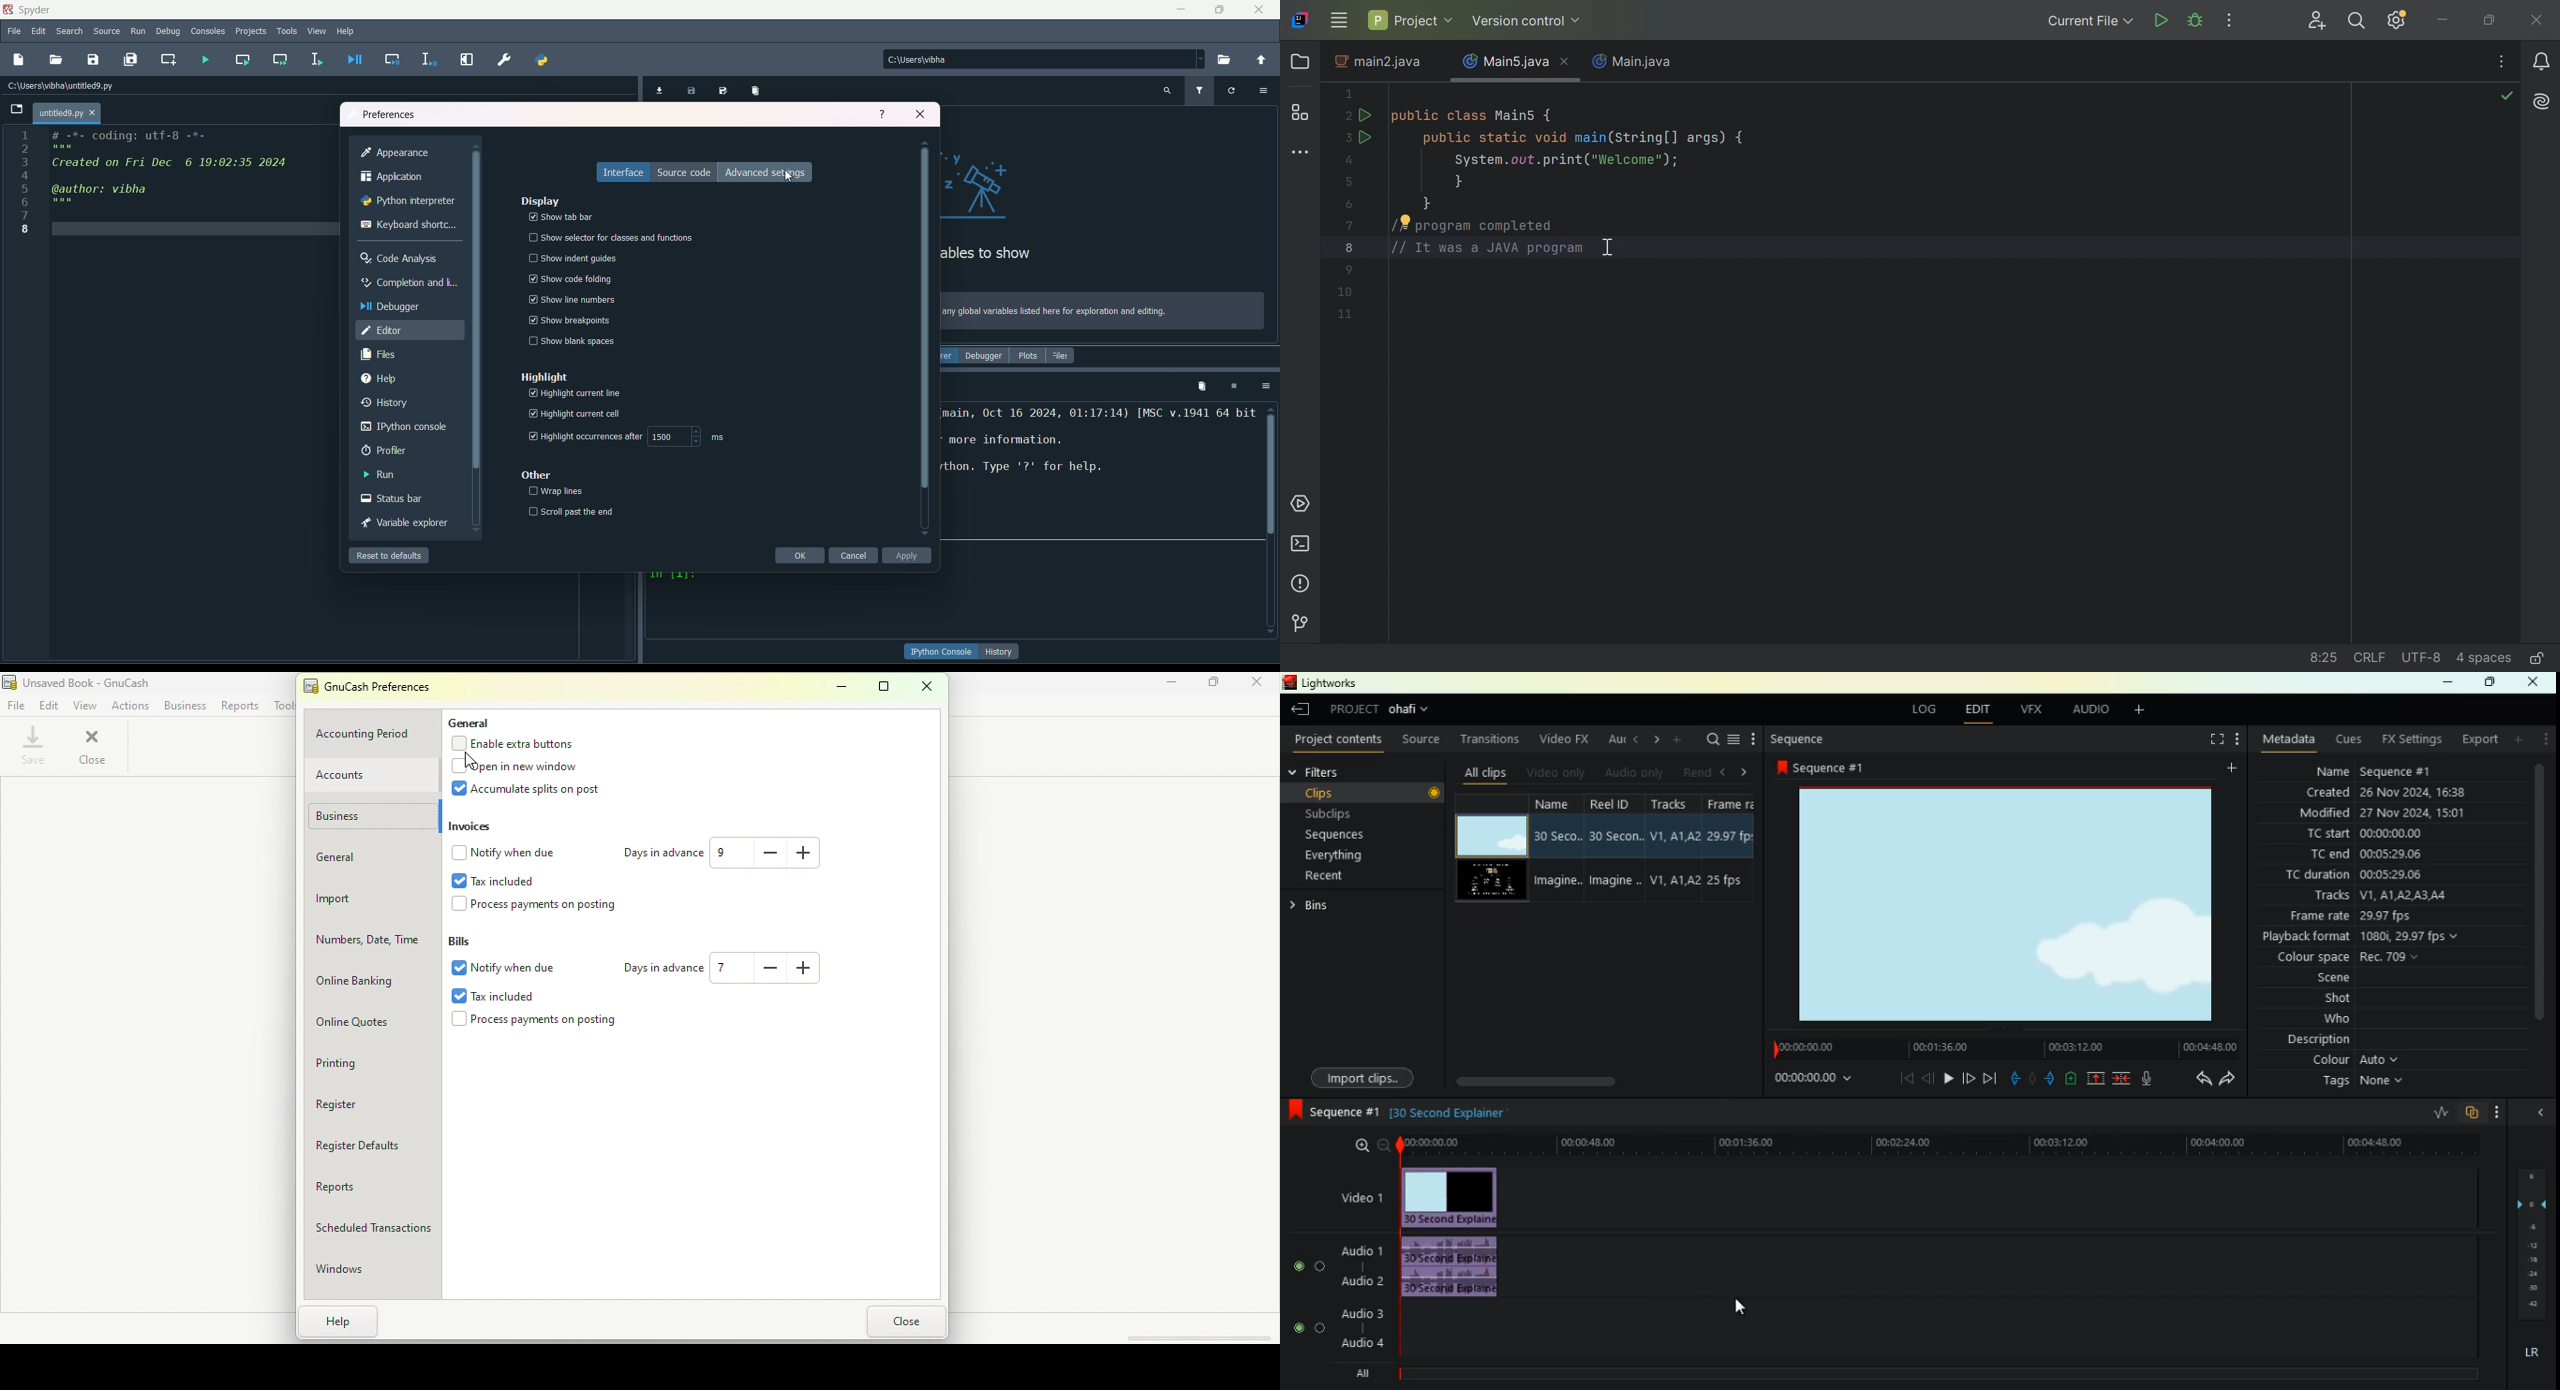 Image resolution: width=2576 pixels, height=1400 pixels. What do you see at coordinates (382, 404) in the screenshot?
I see `history` at bounding box center [382, 404].